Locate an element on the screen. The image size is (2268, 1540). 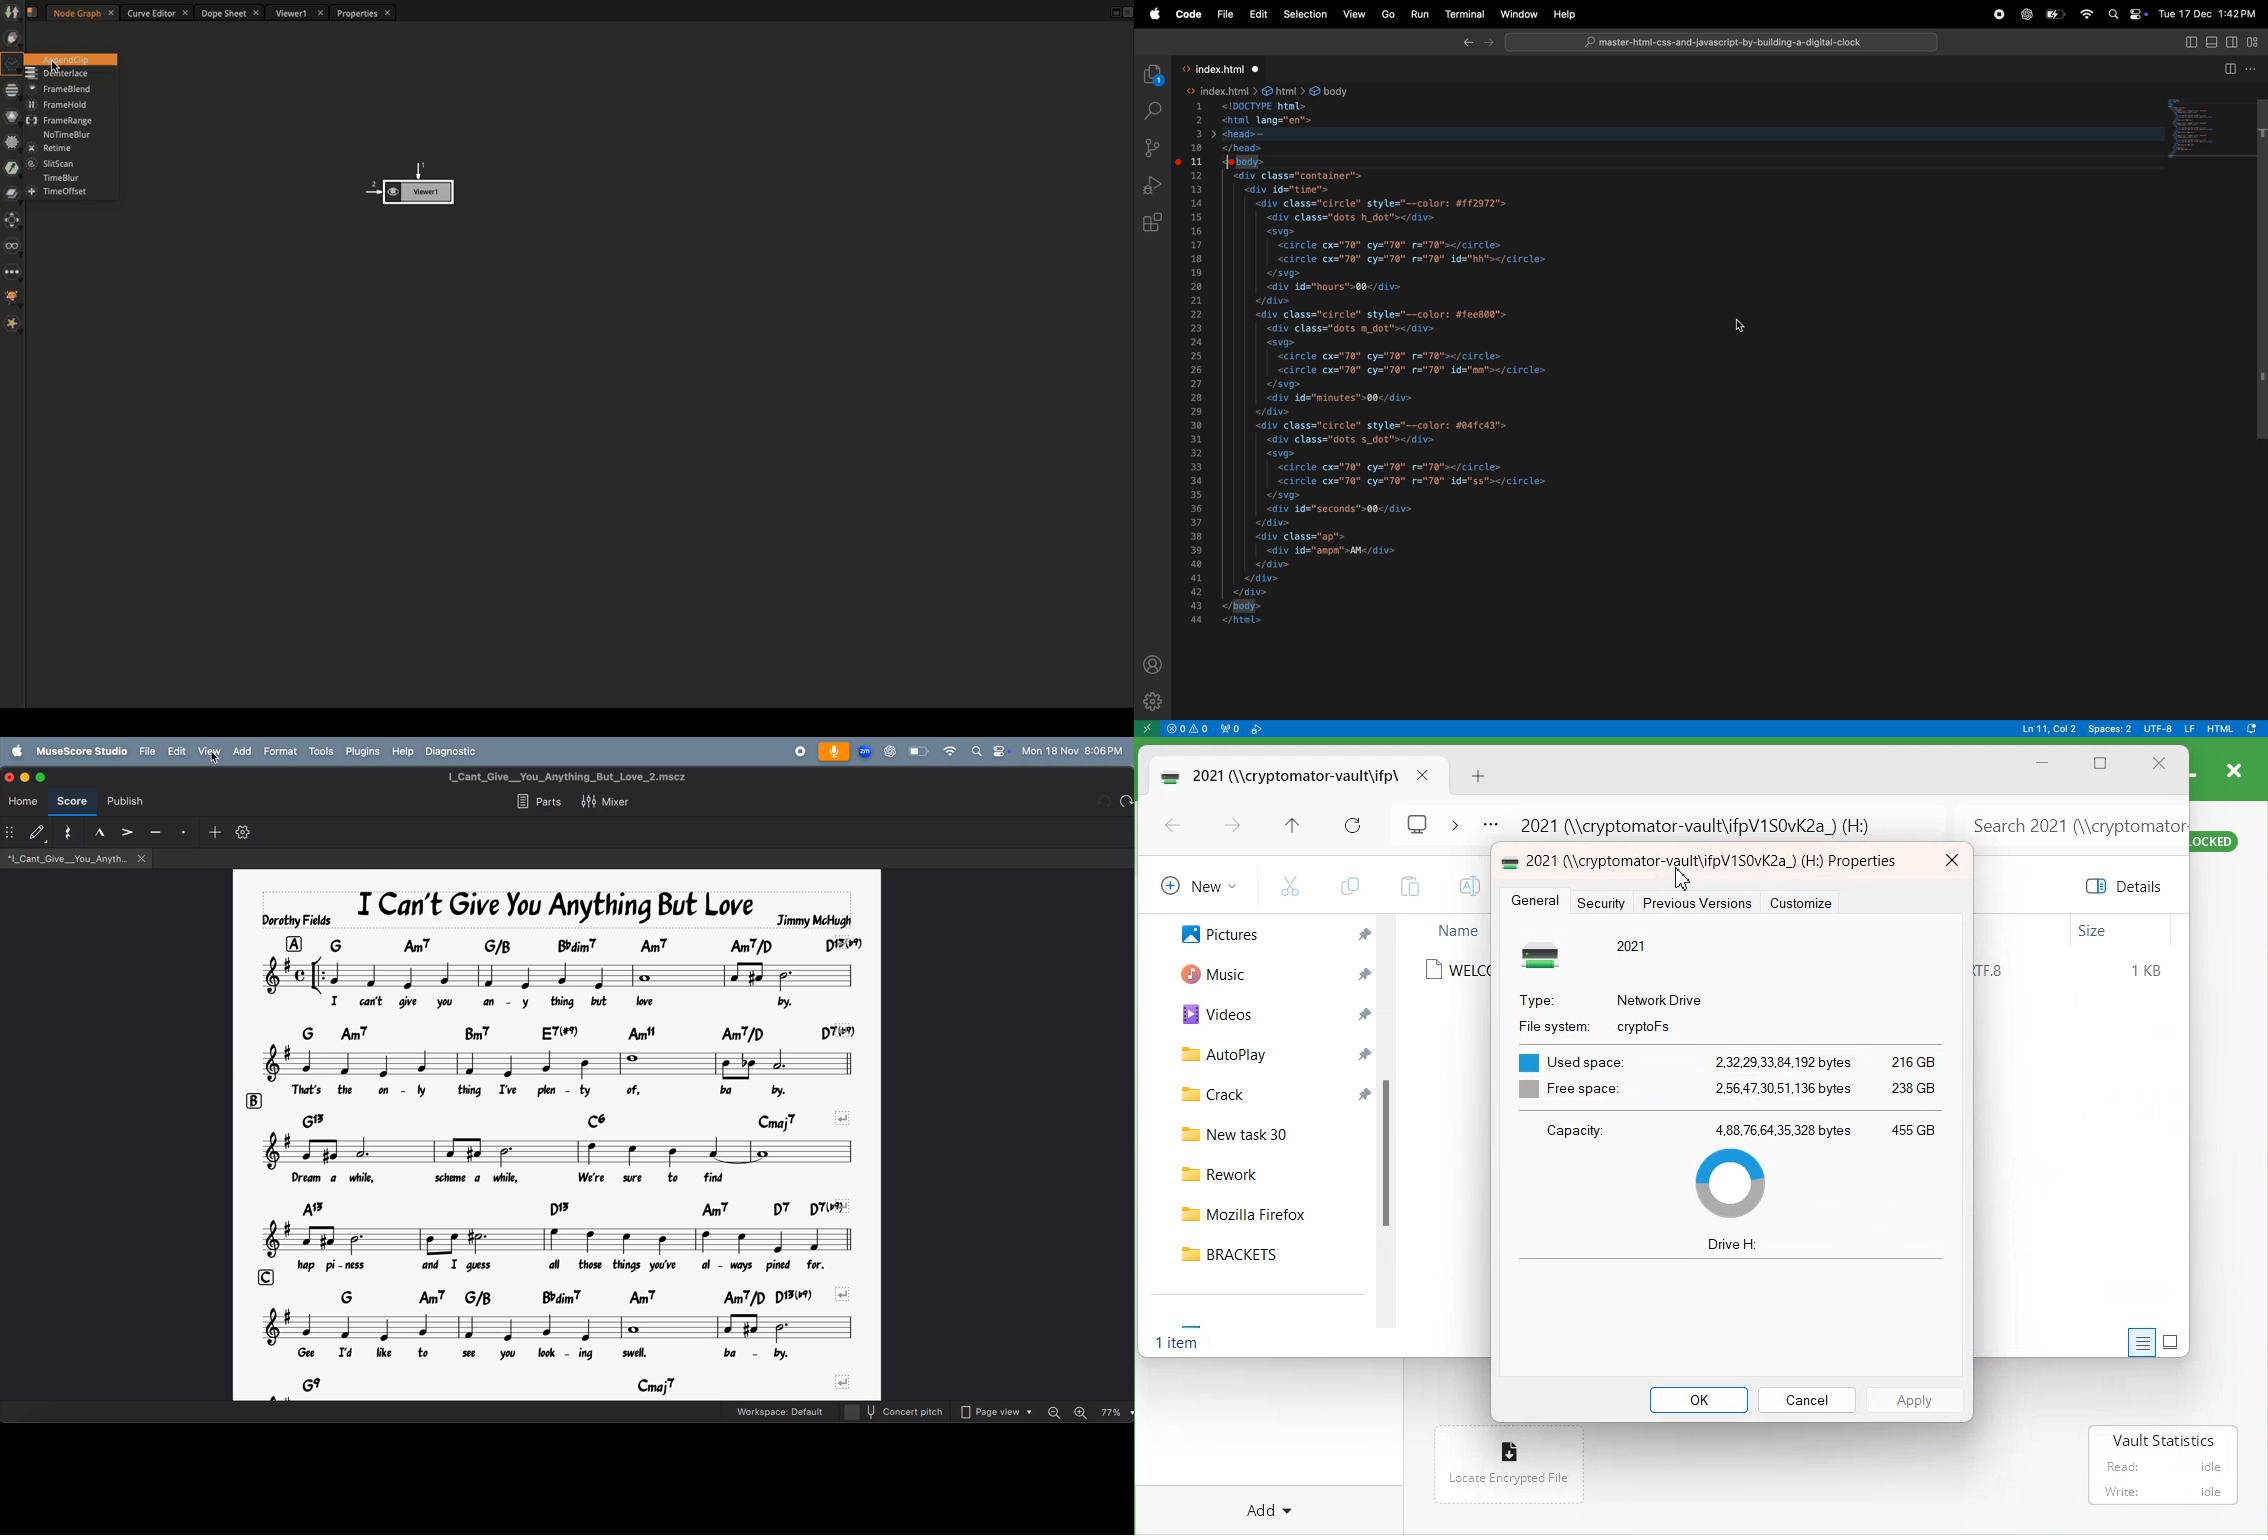
line index is located at coordinates (1200, 363).